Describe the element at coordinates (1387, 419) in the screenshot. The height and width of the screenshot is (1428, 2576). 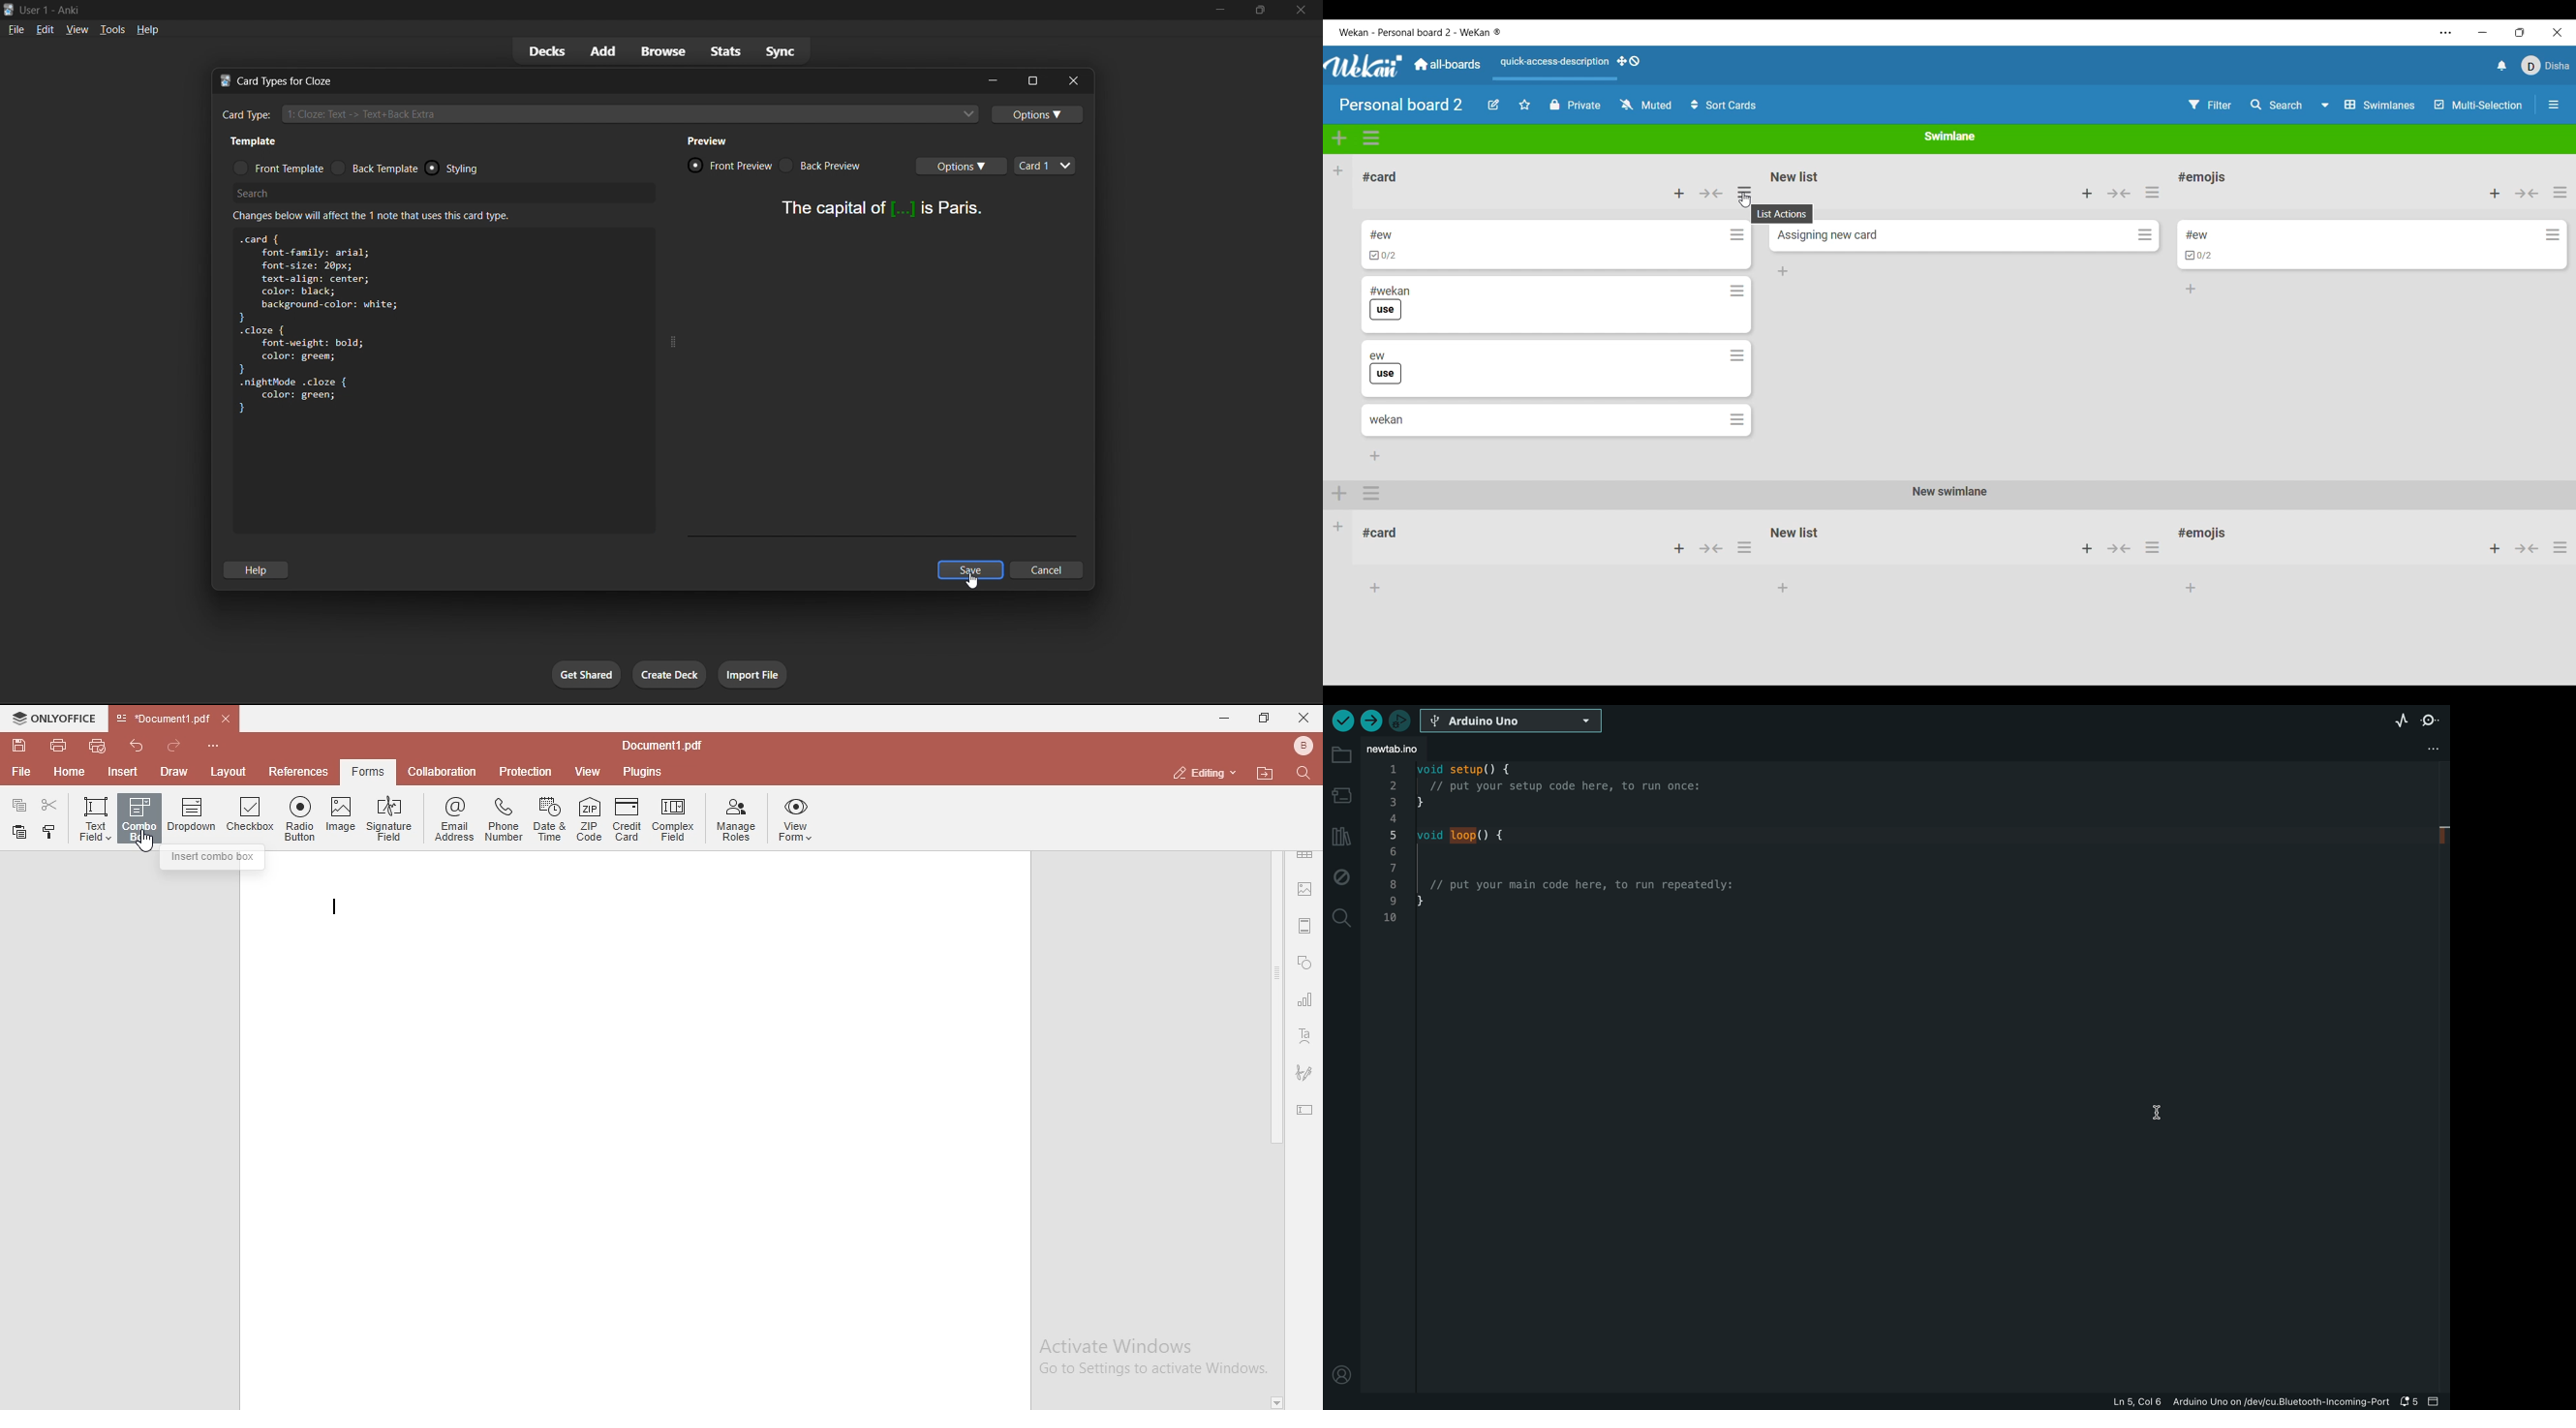
I see `Card name` at that location.